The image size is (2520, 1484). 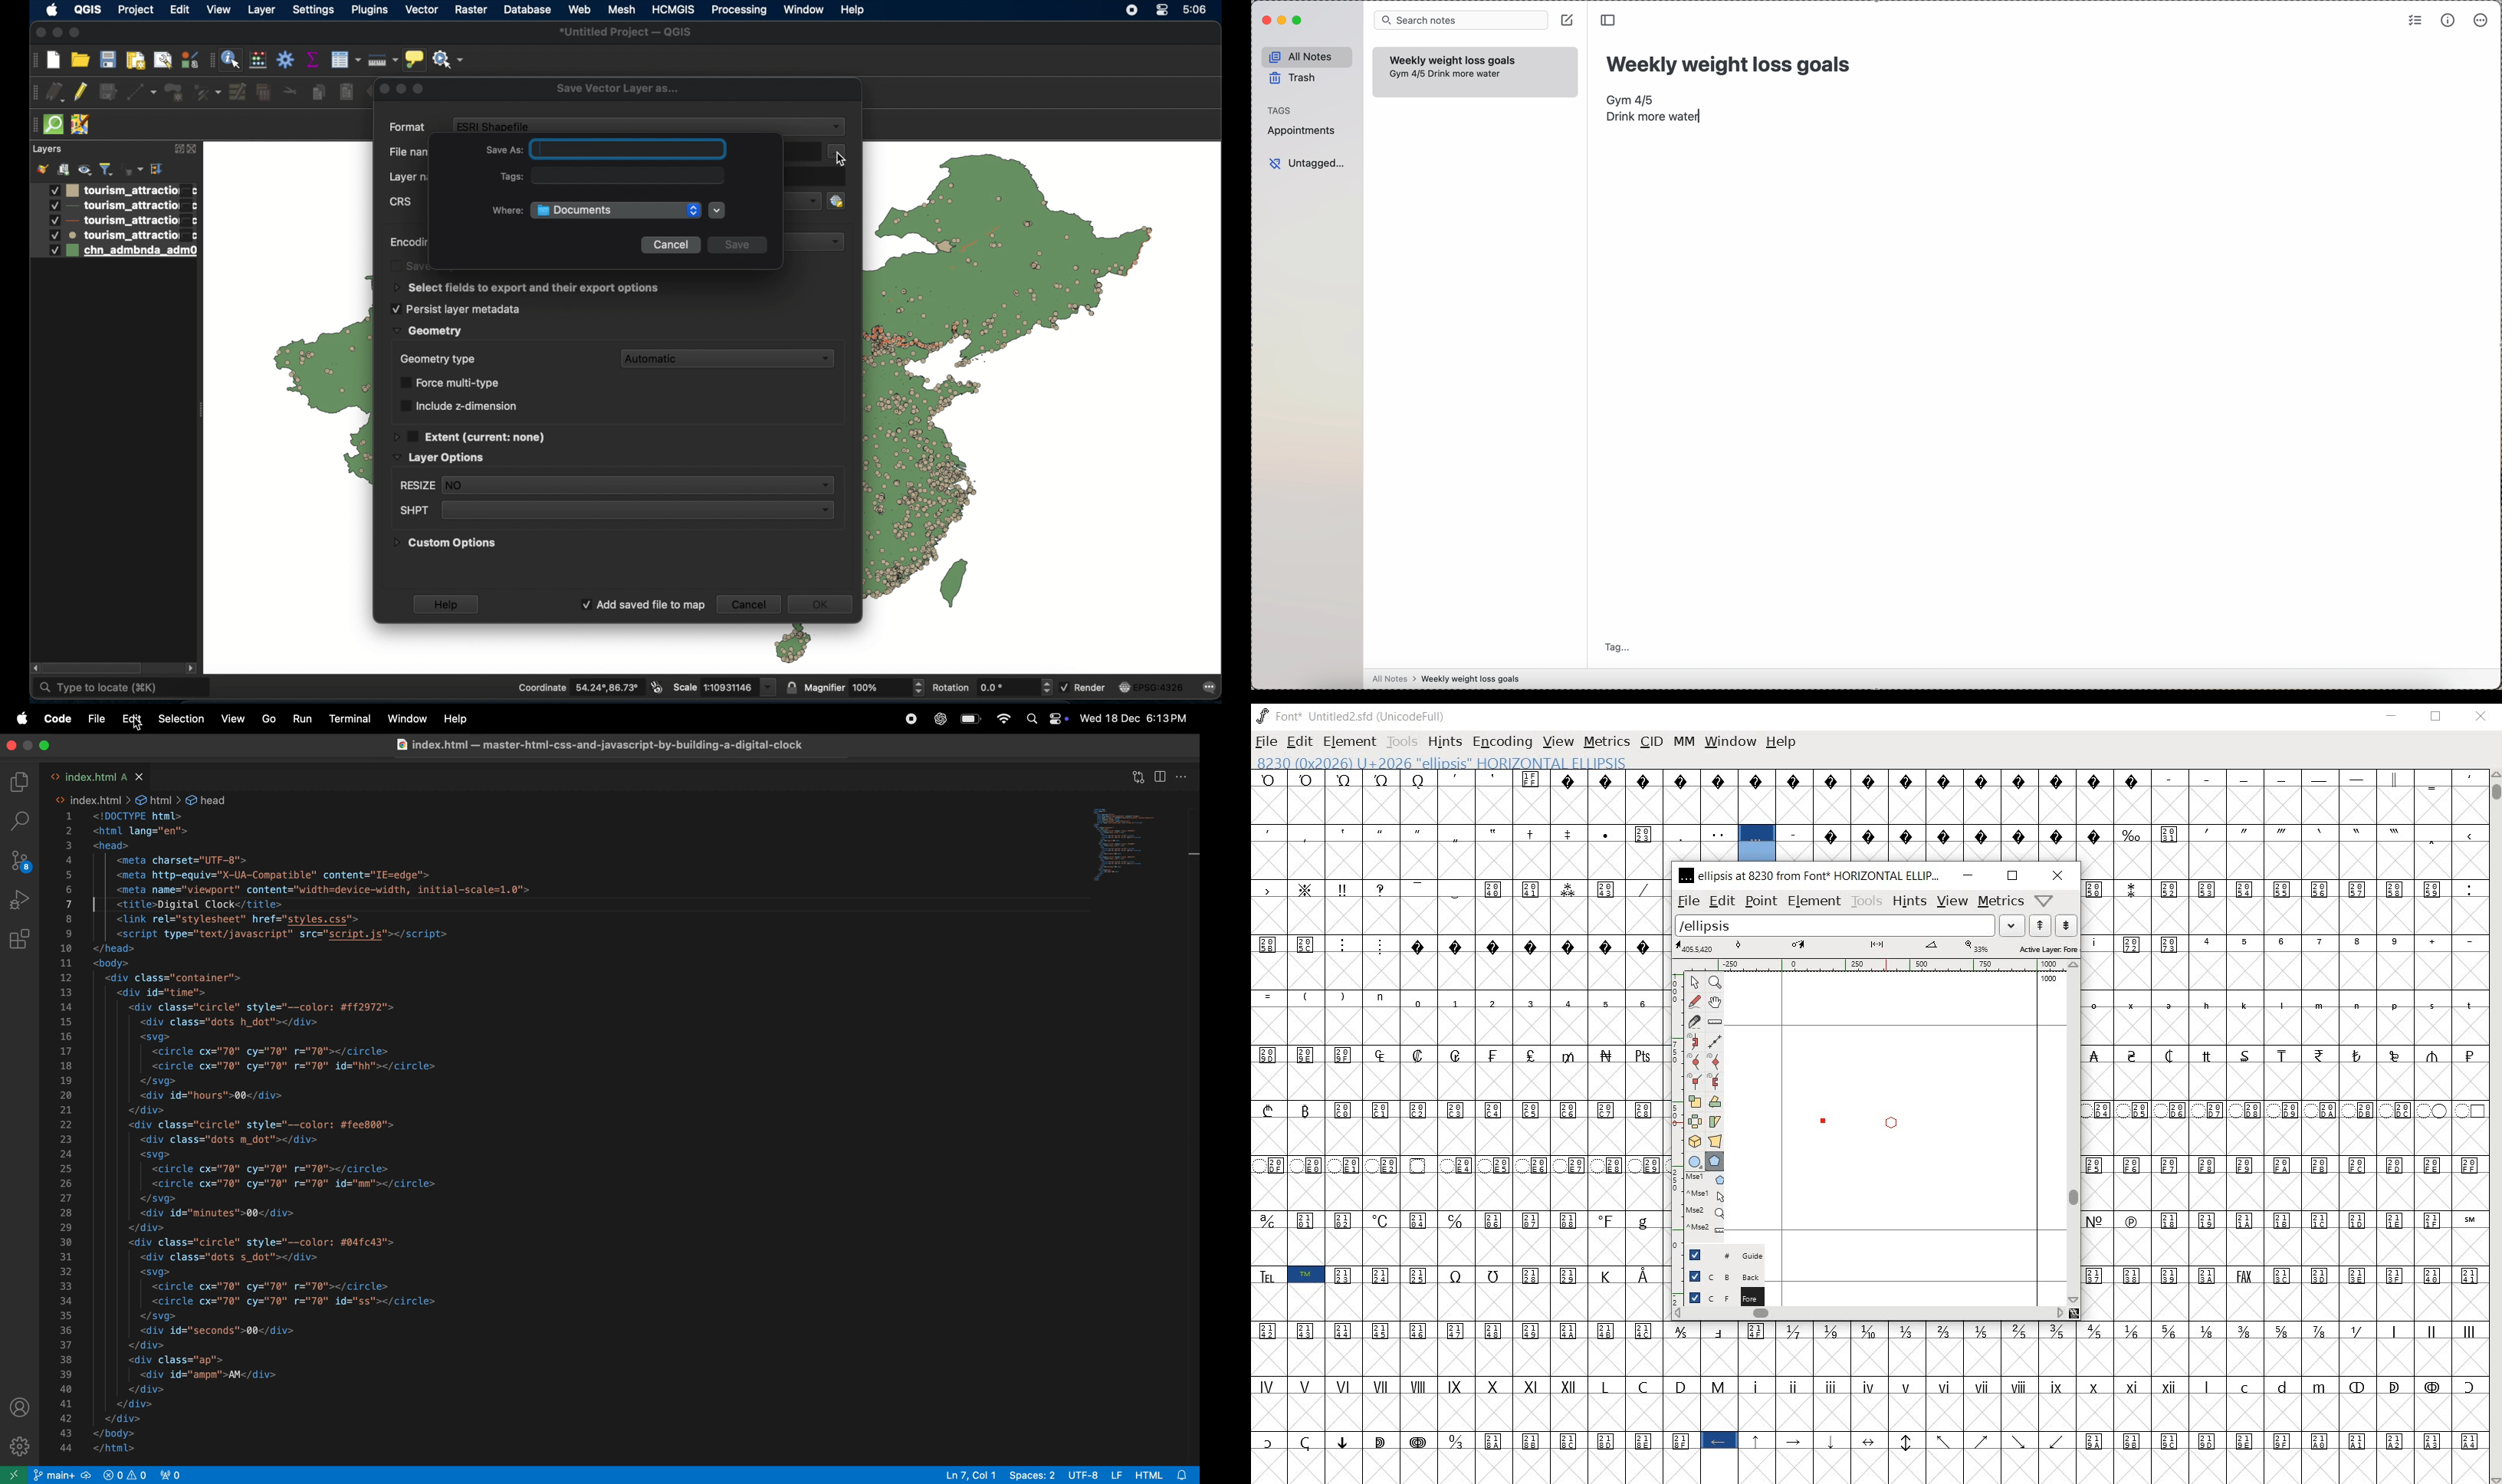 I want to click on utf -8, so click(x=1095, y=1474).